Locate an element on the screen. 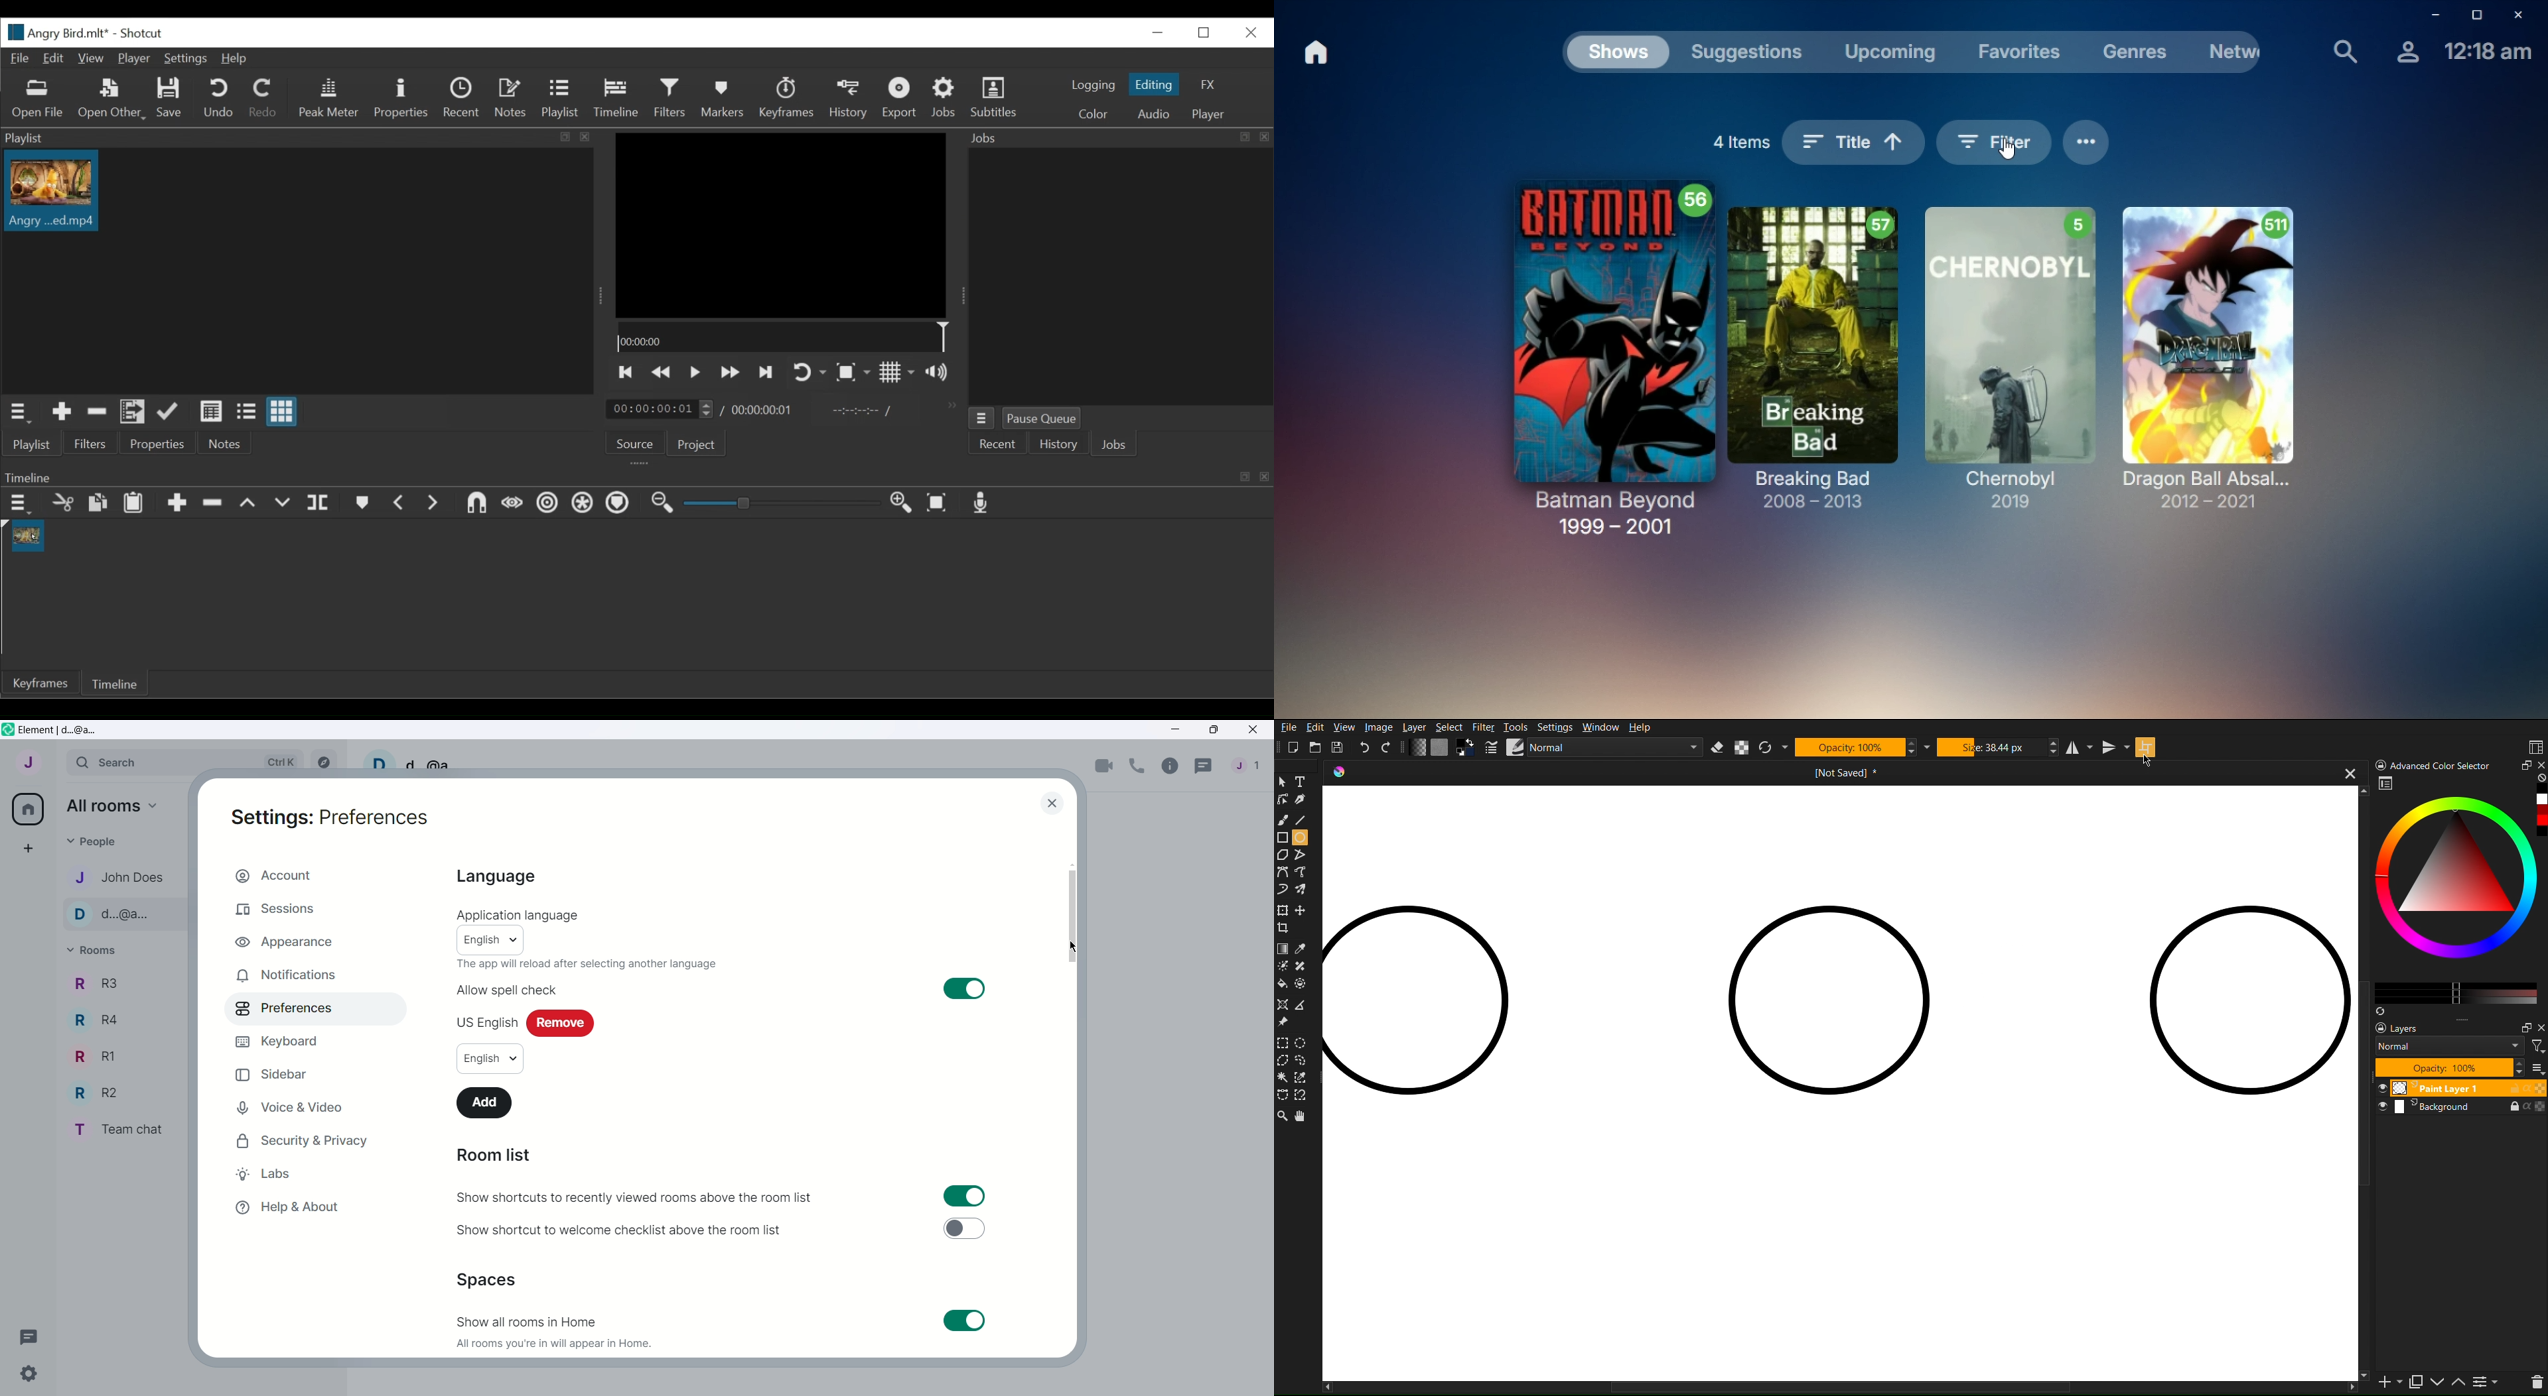  Create a space is located at coordinates (27, 847).